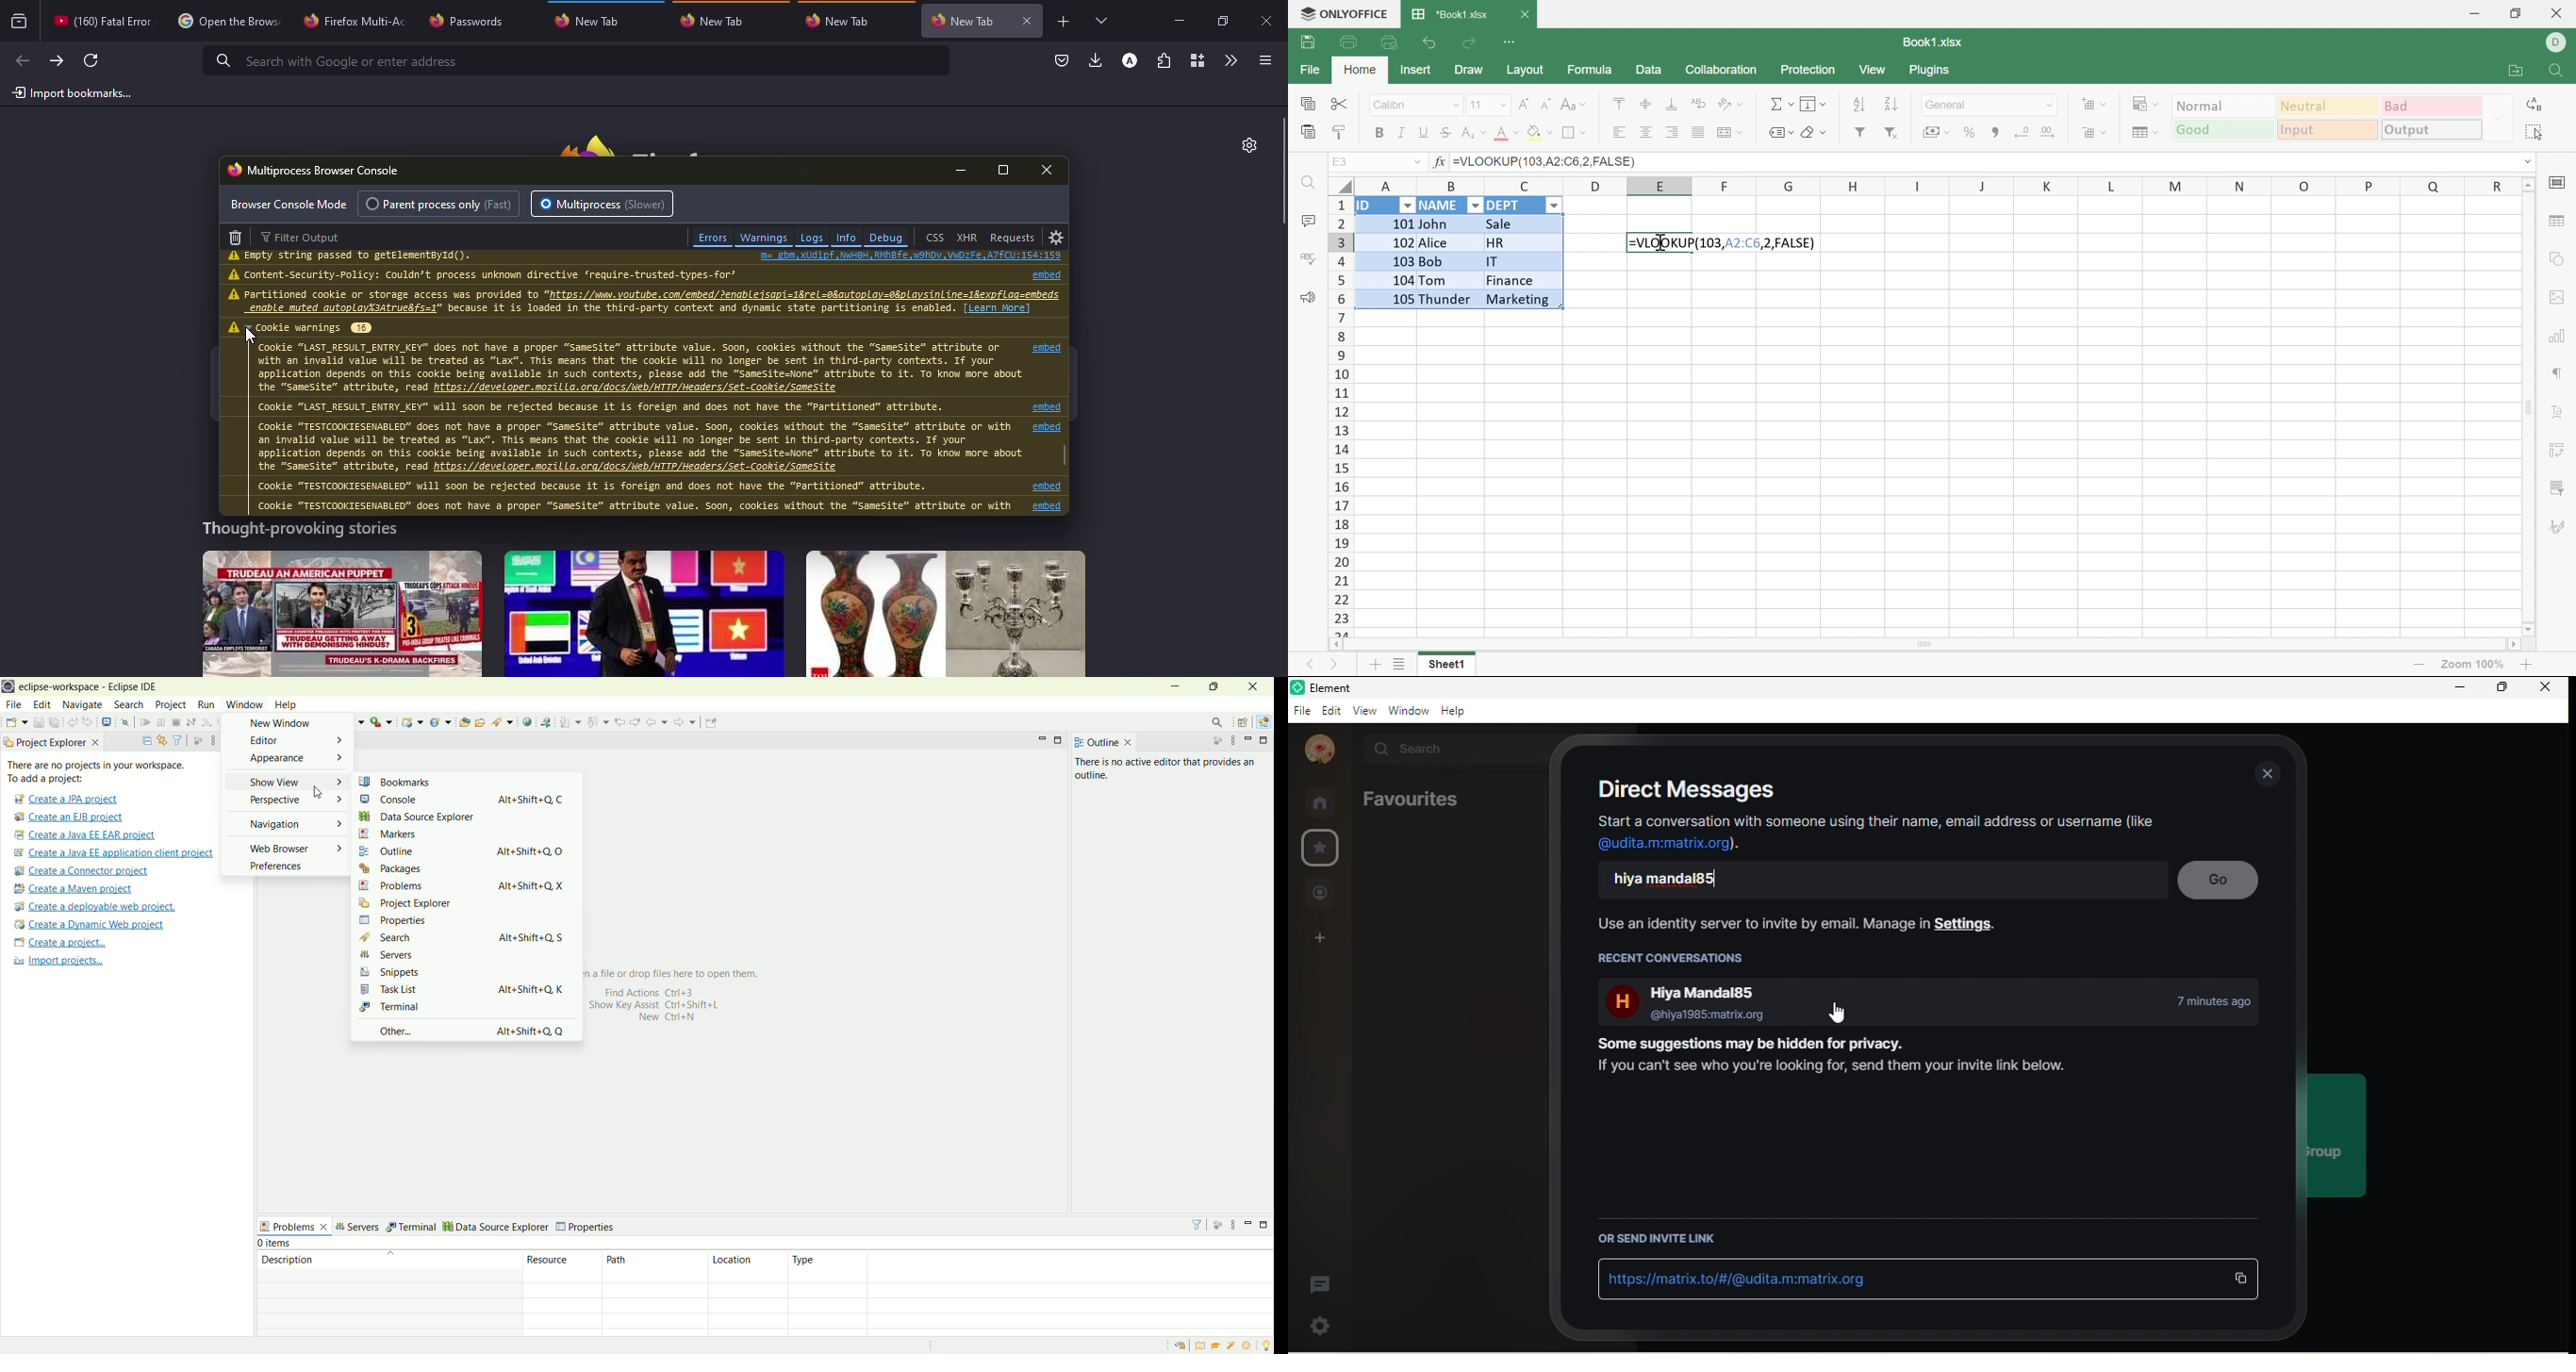  Describe the element at coordinates (1572, 133) in the screenshot. I see `Borders` at that location.